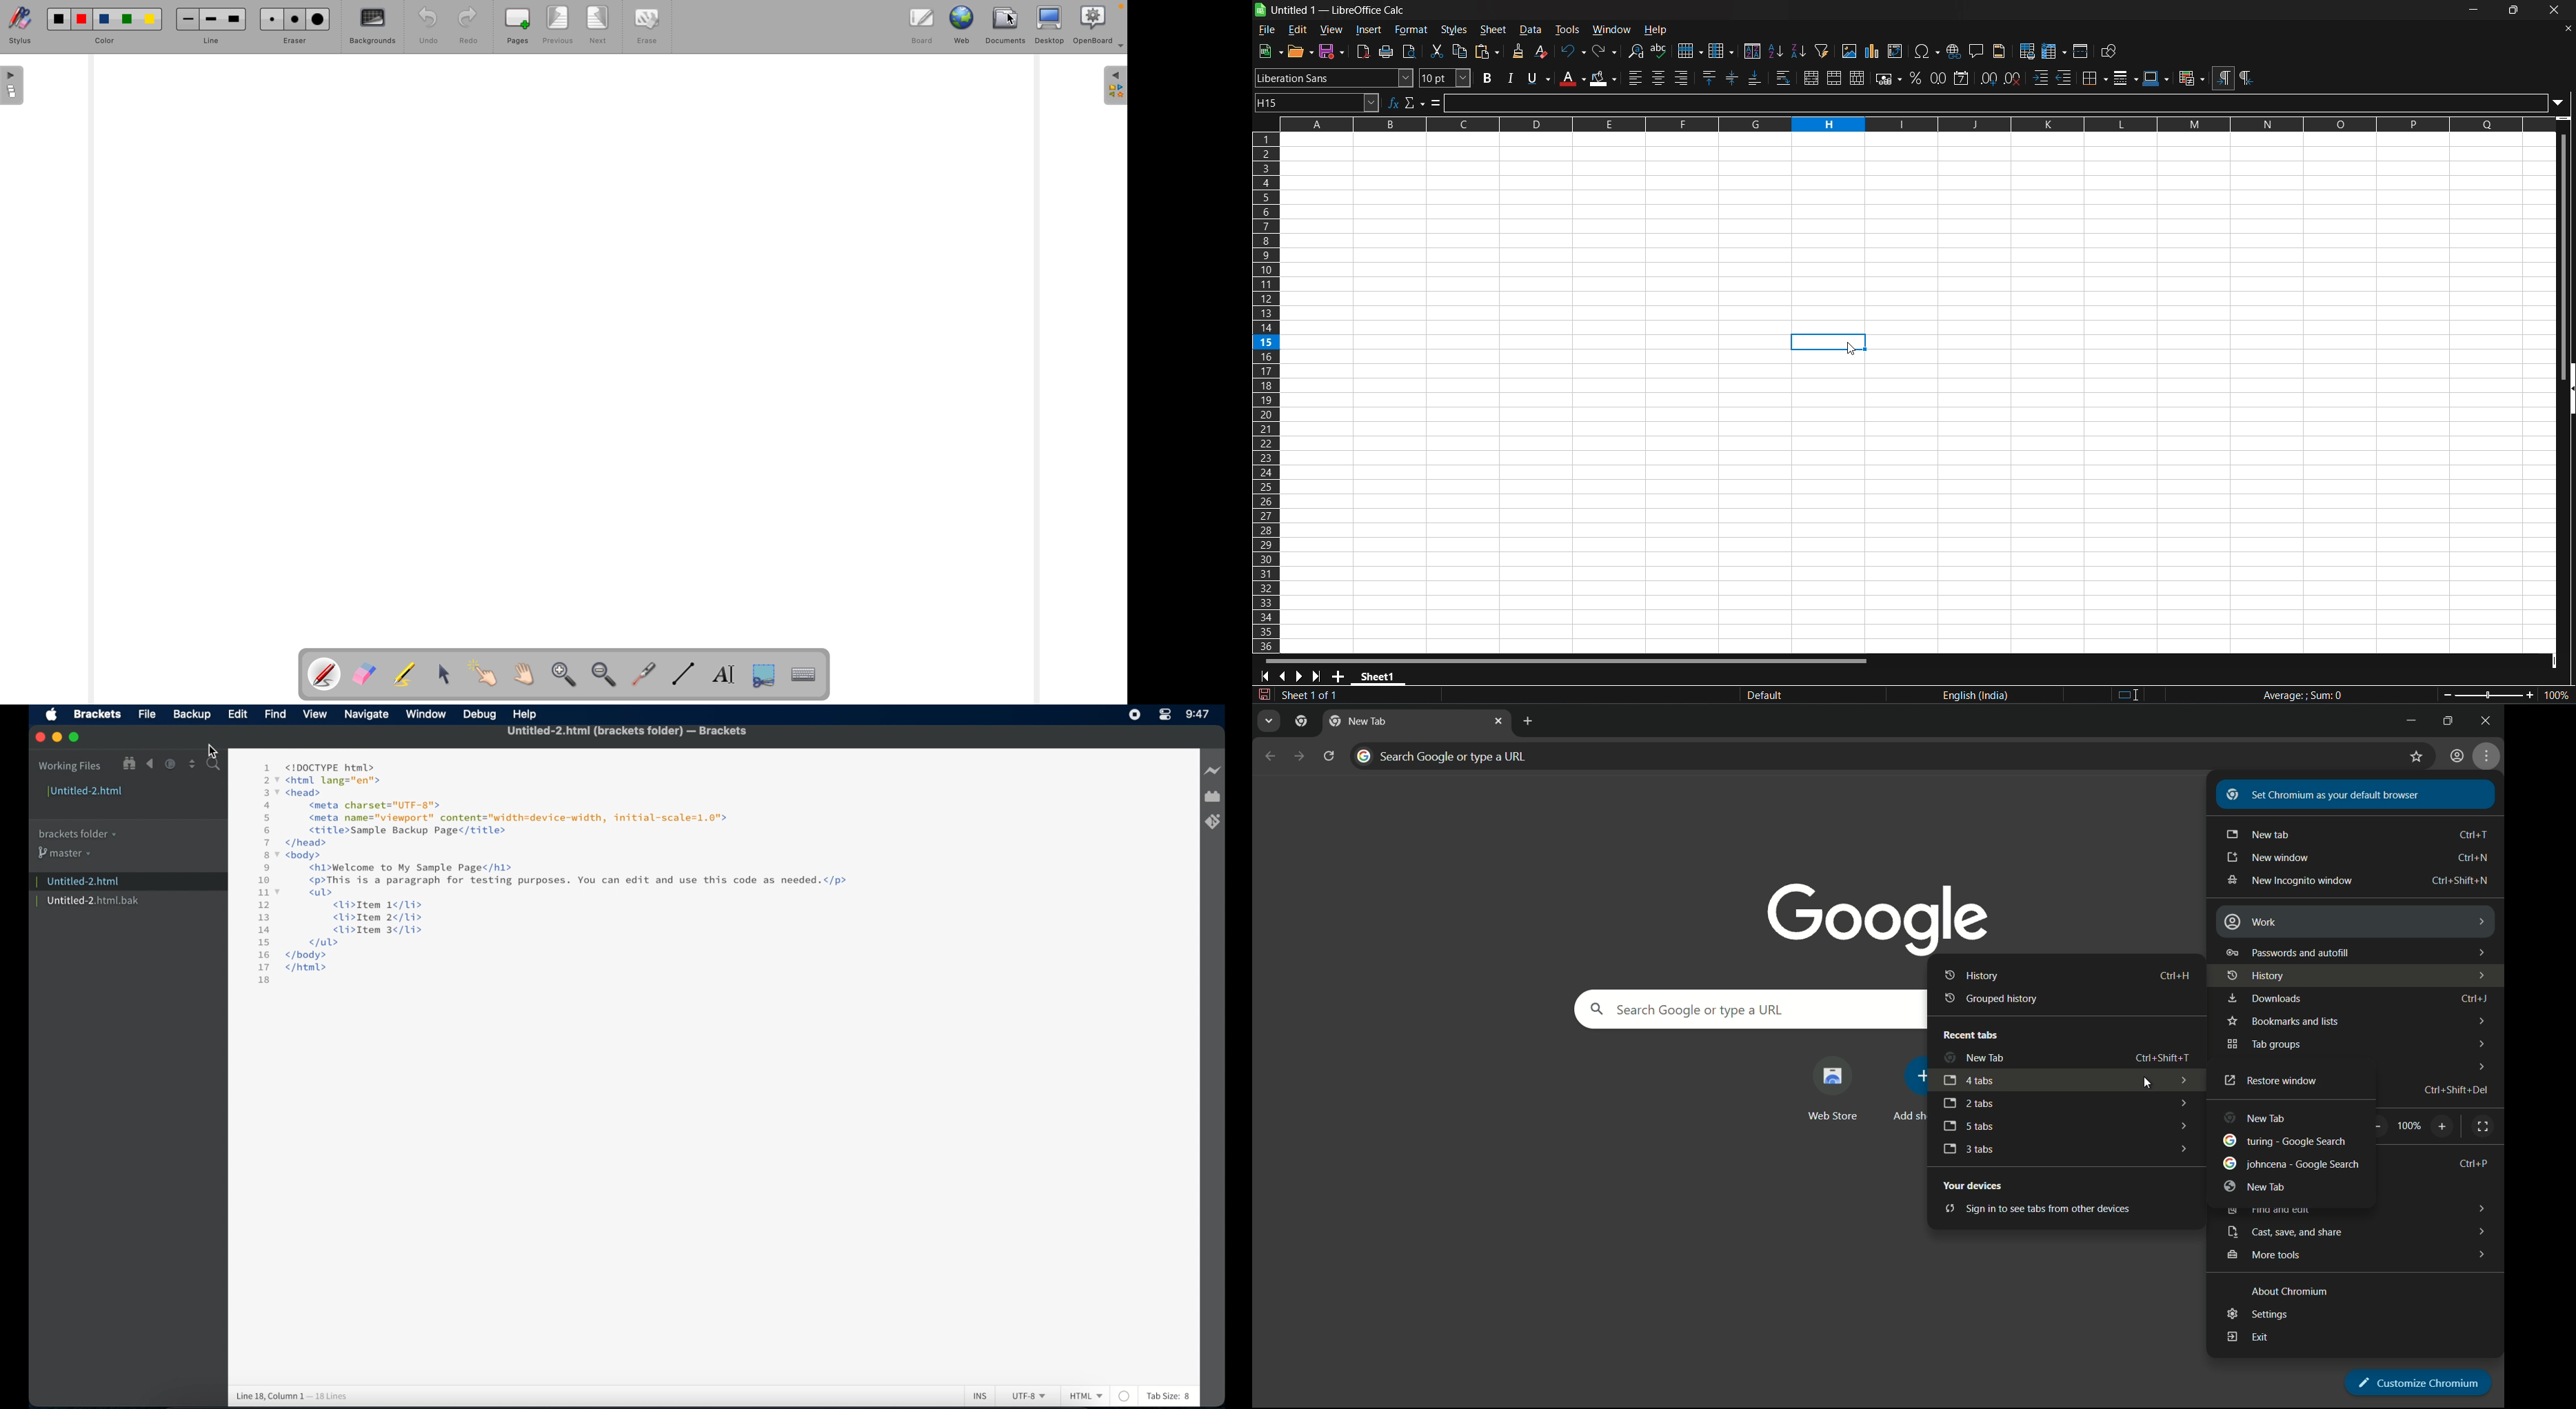 The width and height of the screenshot is (2576, 1428). Describe the element at coordinates (2512, 10) in the screenshot. I see `maximize` at that location.